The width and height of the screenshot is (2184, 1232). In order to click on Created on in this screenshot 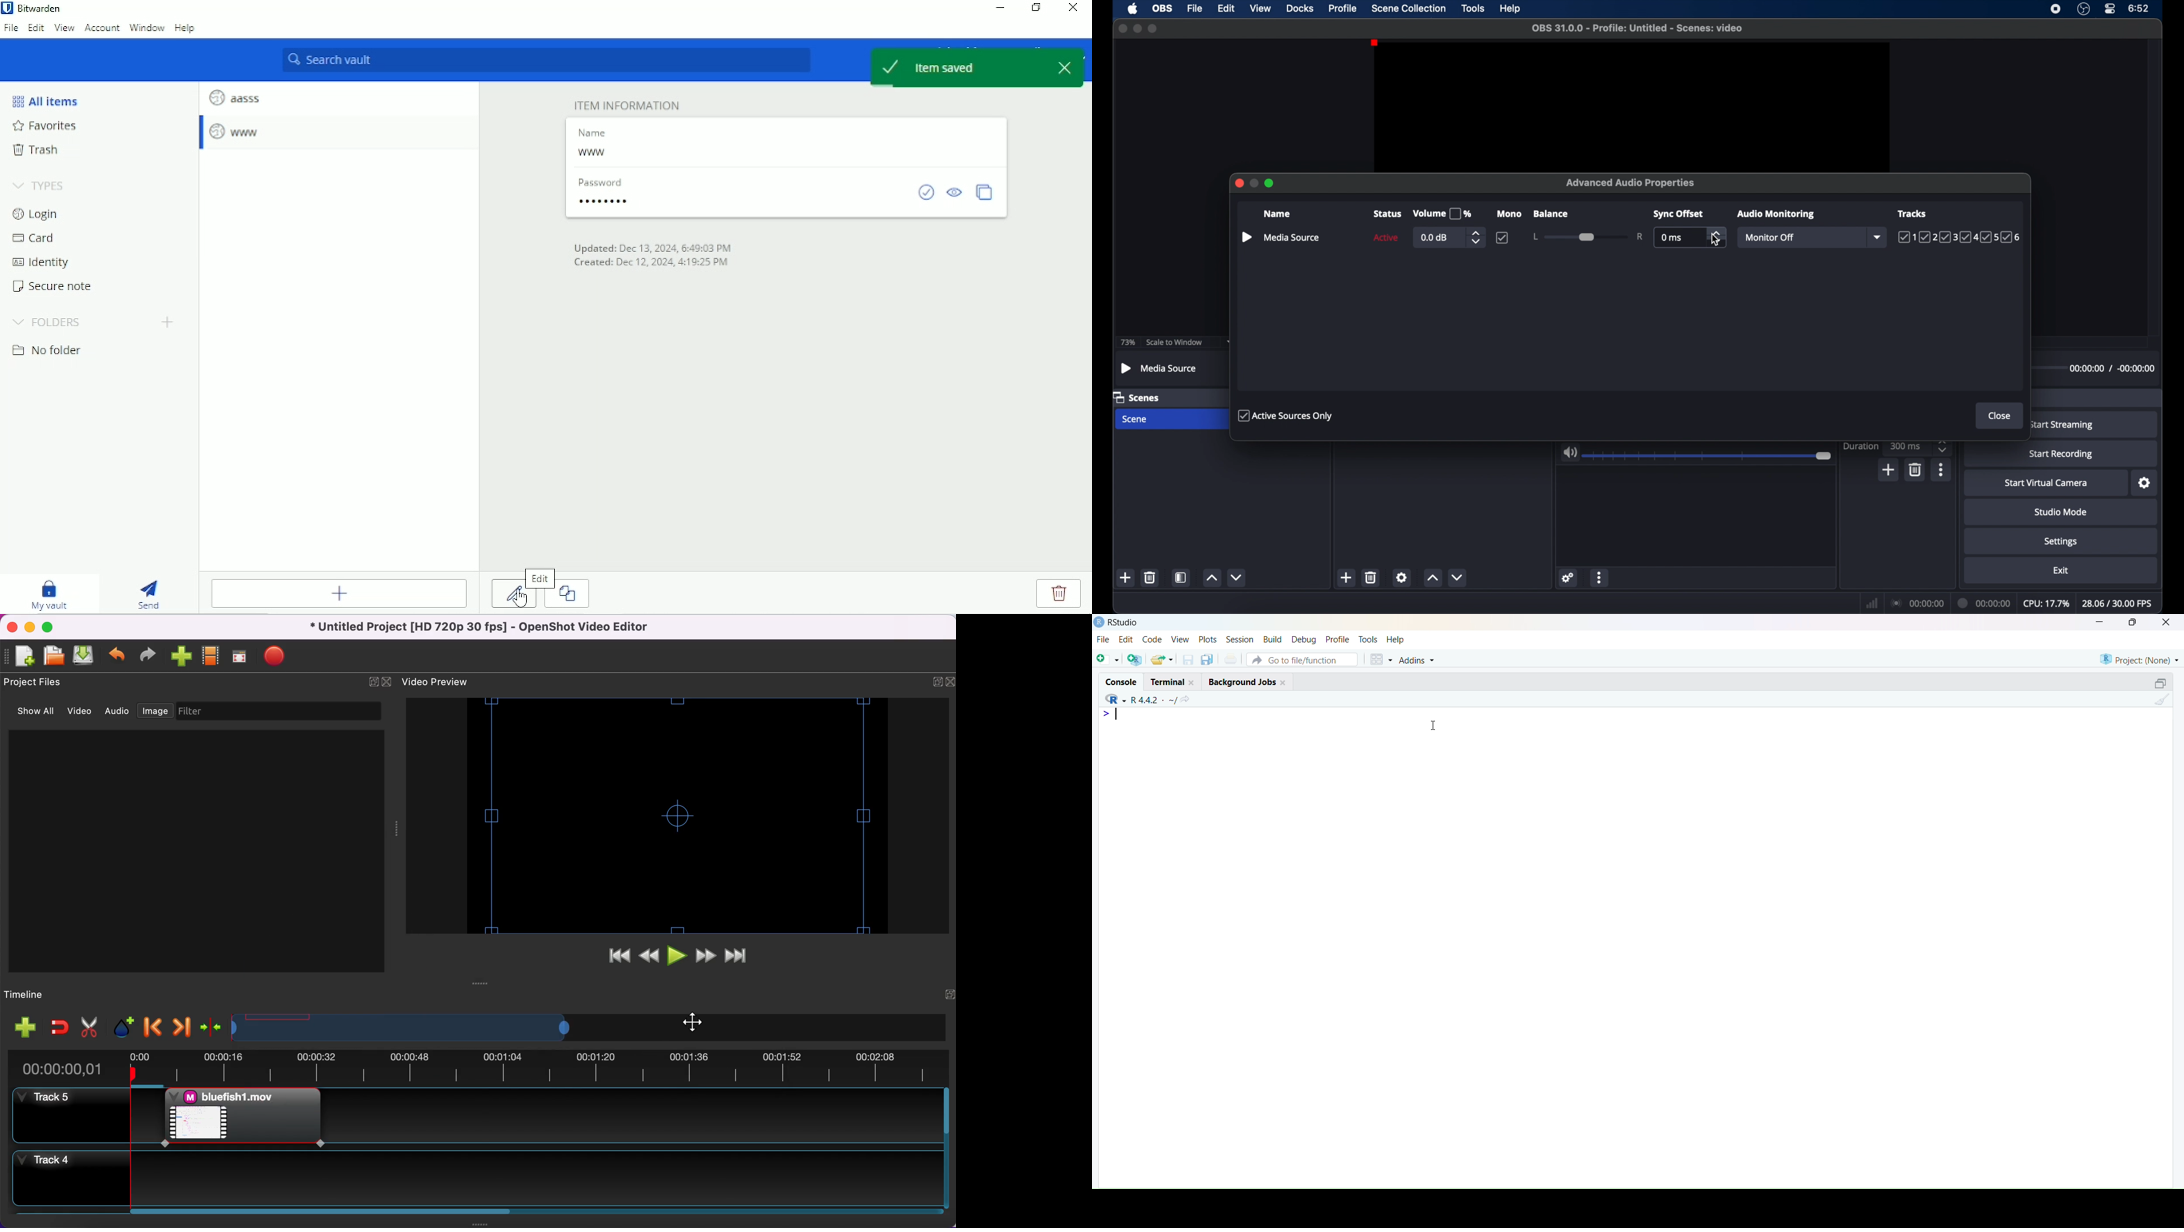, I will do `click(655, 263)`.